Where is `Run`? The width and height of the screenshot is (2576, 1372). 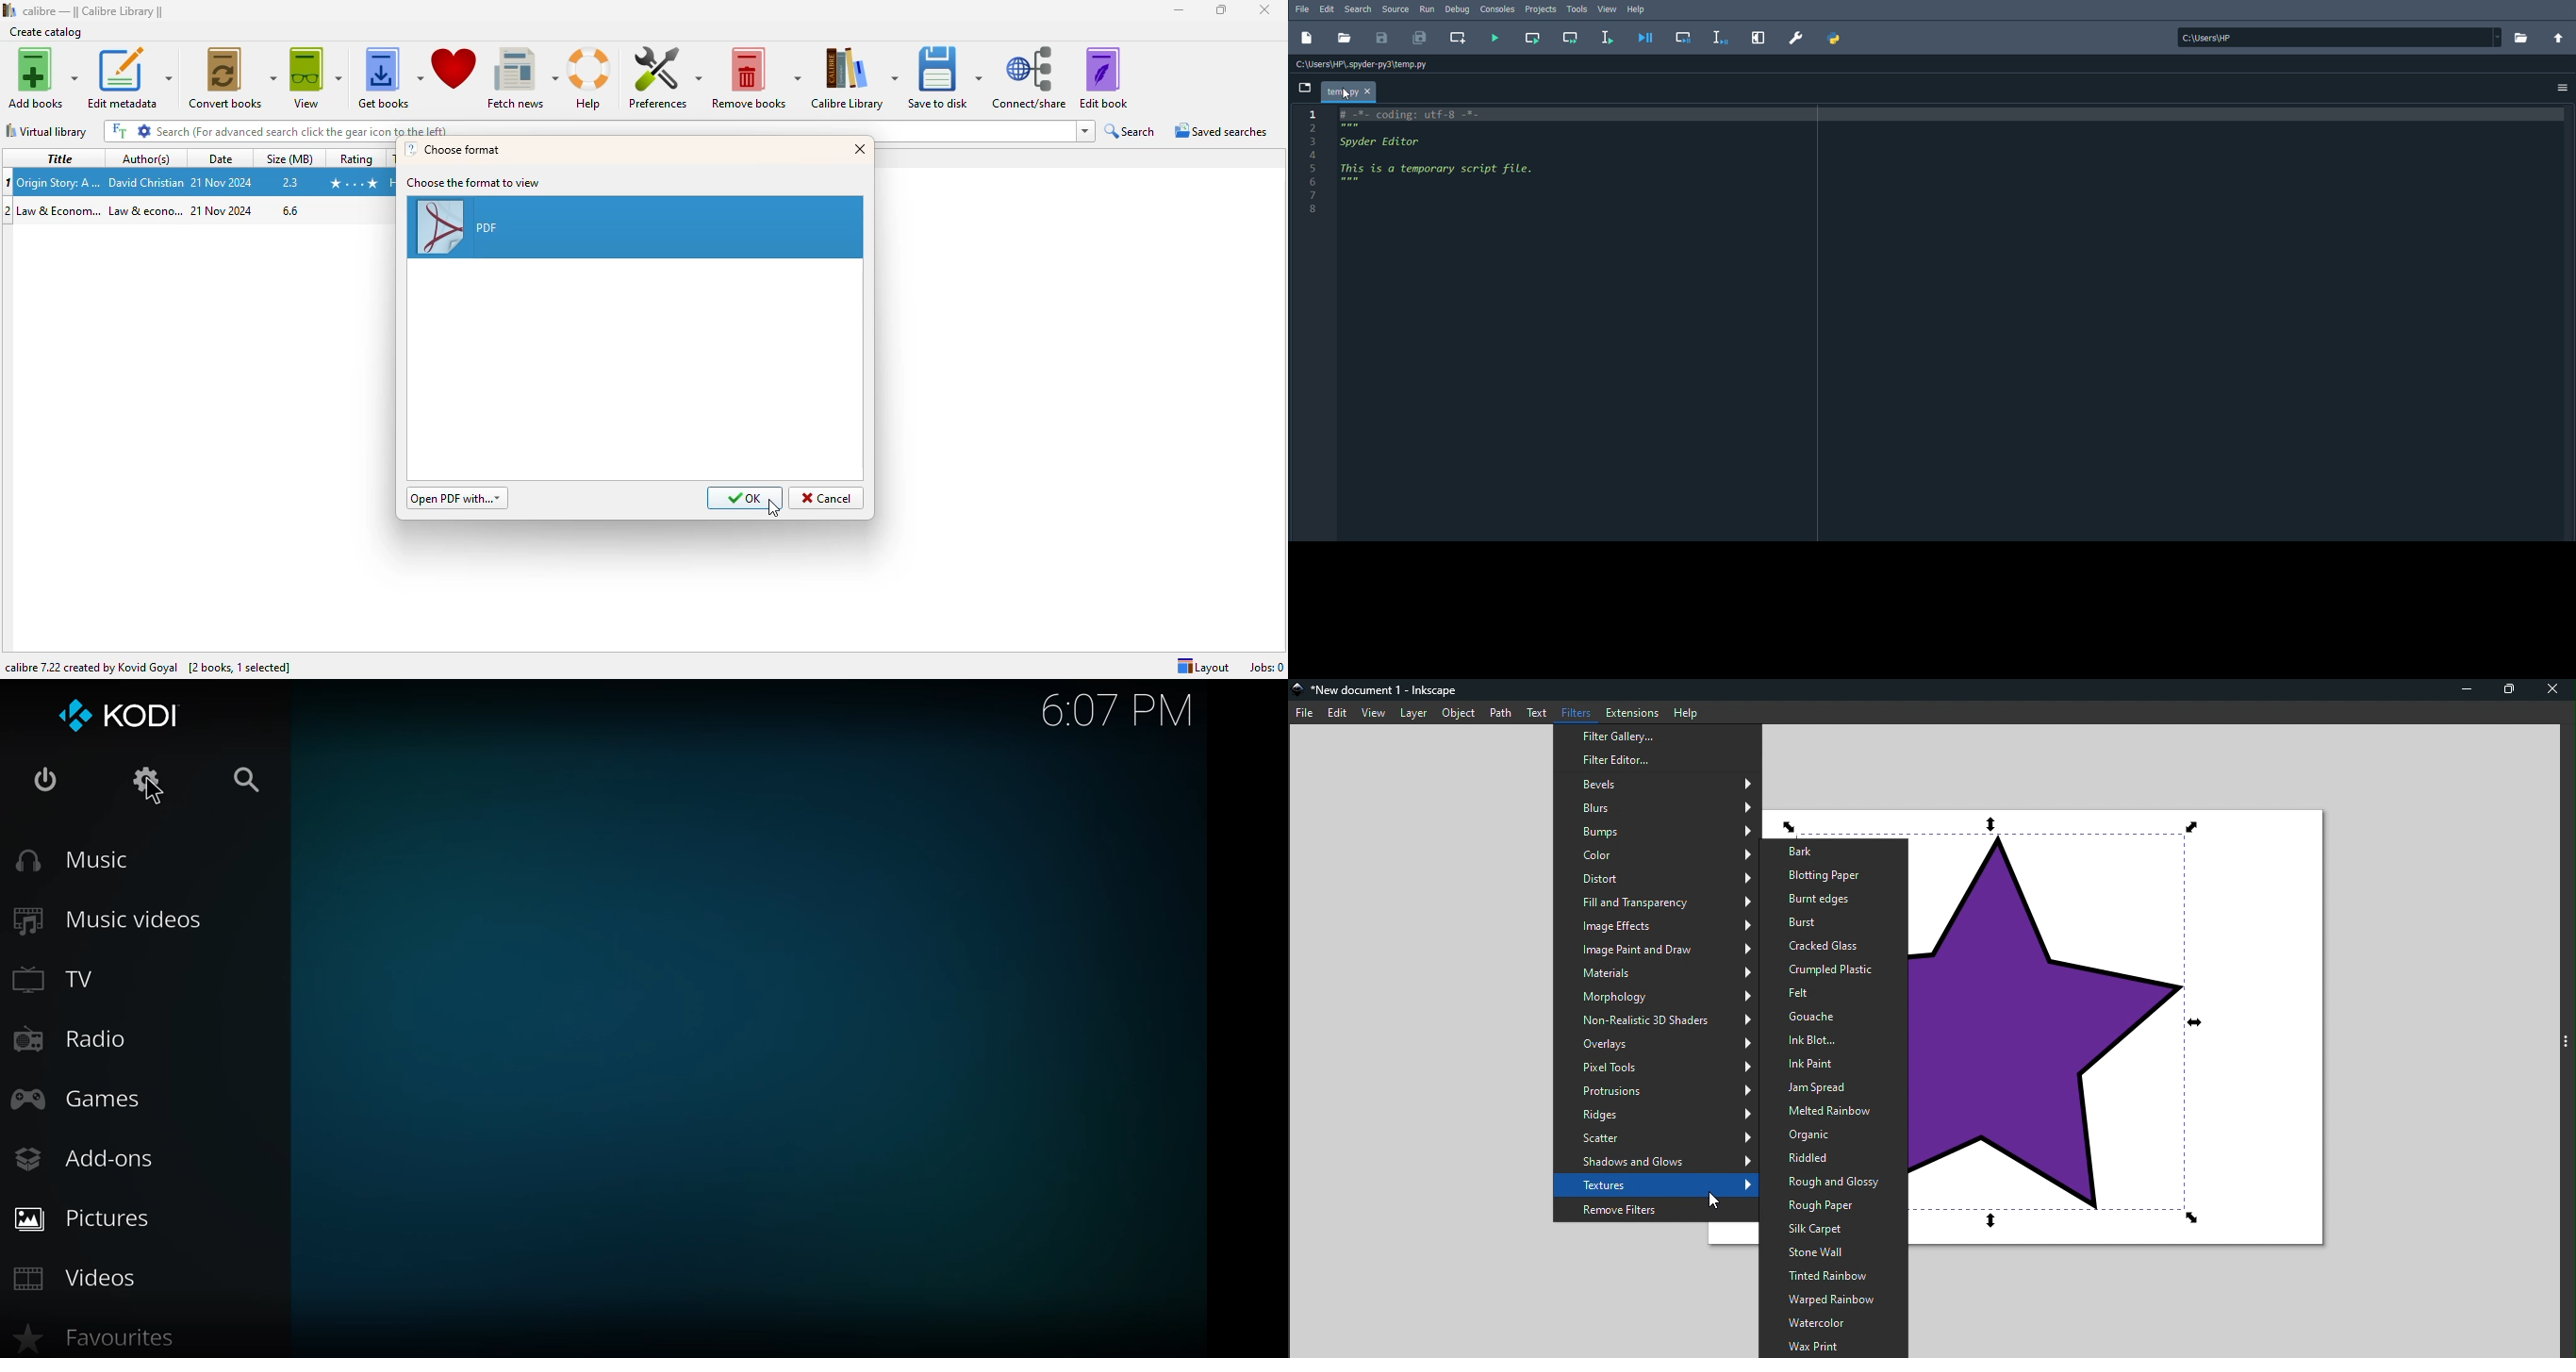
Run is located at coordinates (1427, 9).